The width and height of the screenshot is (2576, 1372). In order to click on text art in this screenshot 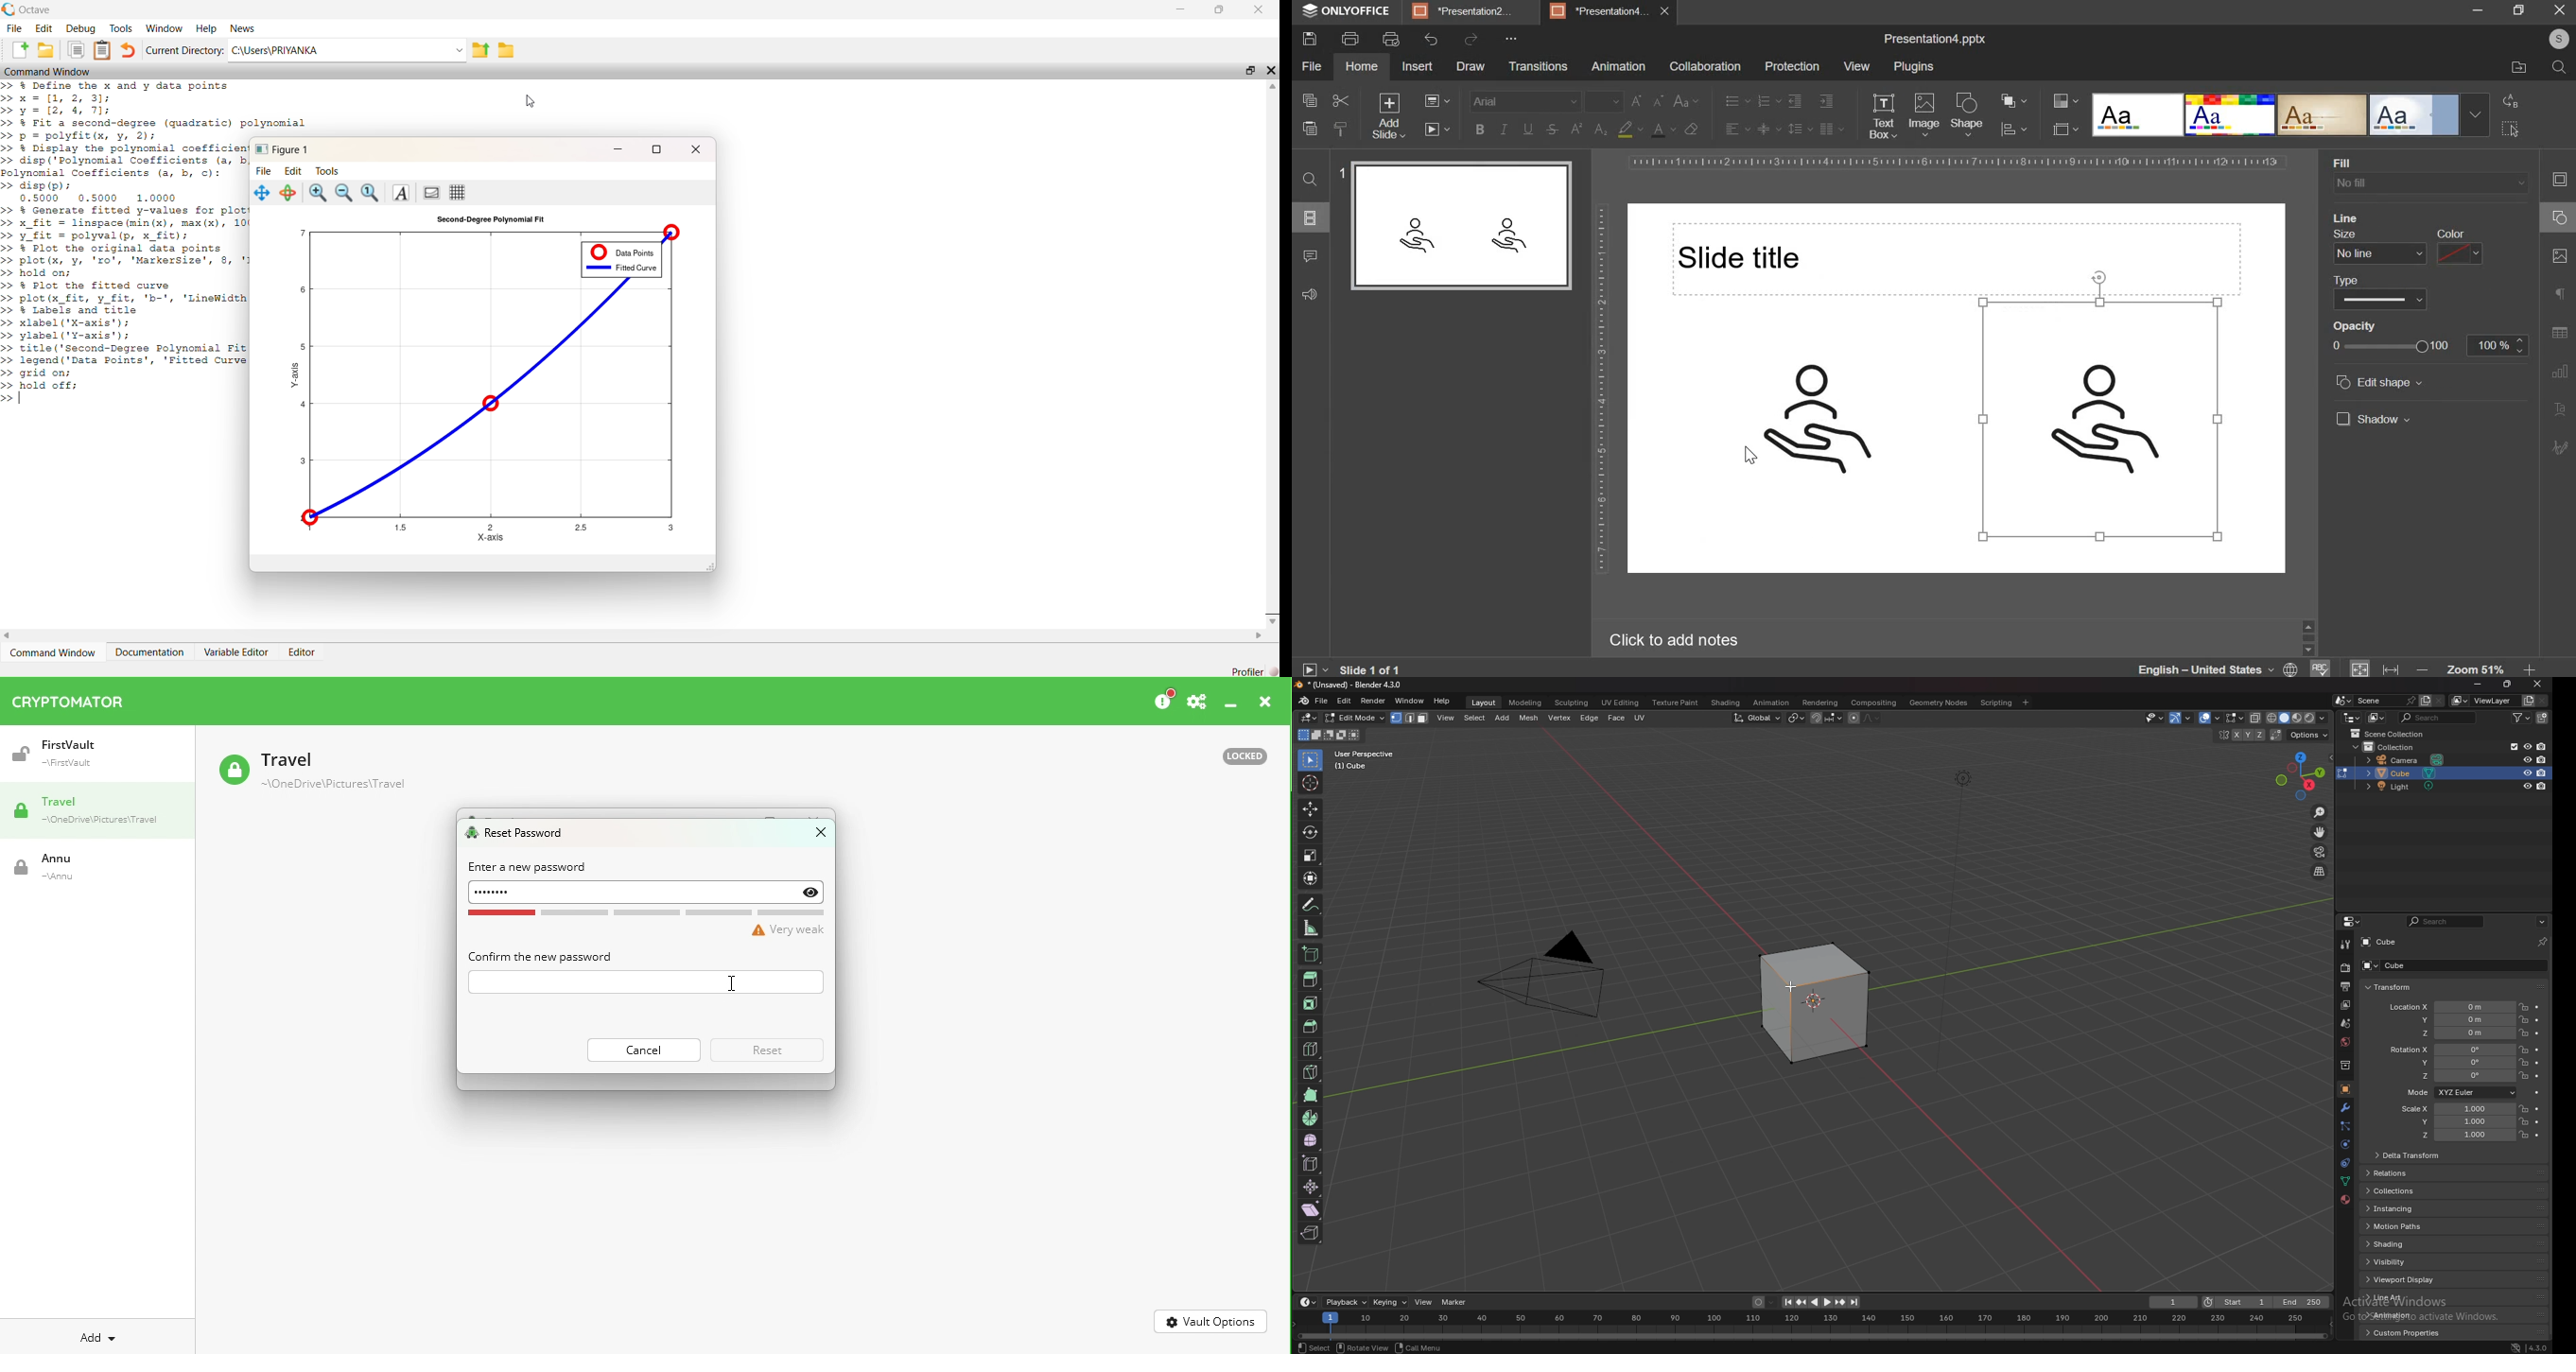, I will do `click(2559, 410)`.